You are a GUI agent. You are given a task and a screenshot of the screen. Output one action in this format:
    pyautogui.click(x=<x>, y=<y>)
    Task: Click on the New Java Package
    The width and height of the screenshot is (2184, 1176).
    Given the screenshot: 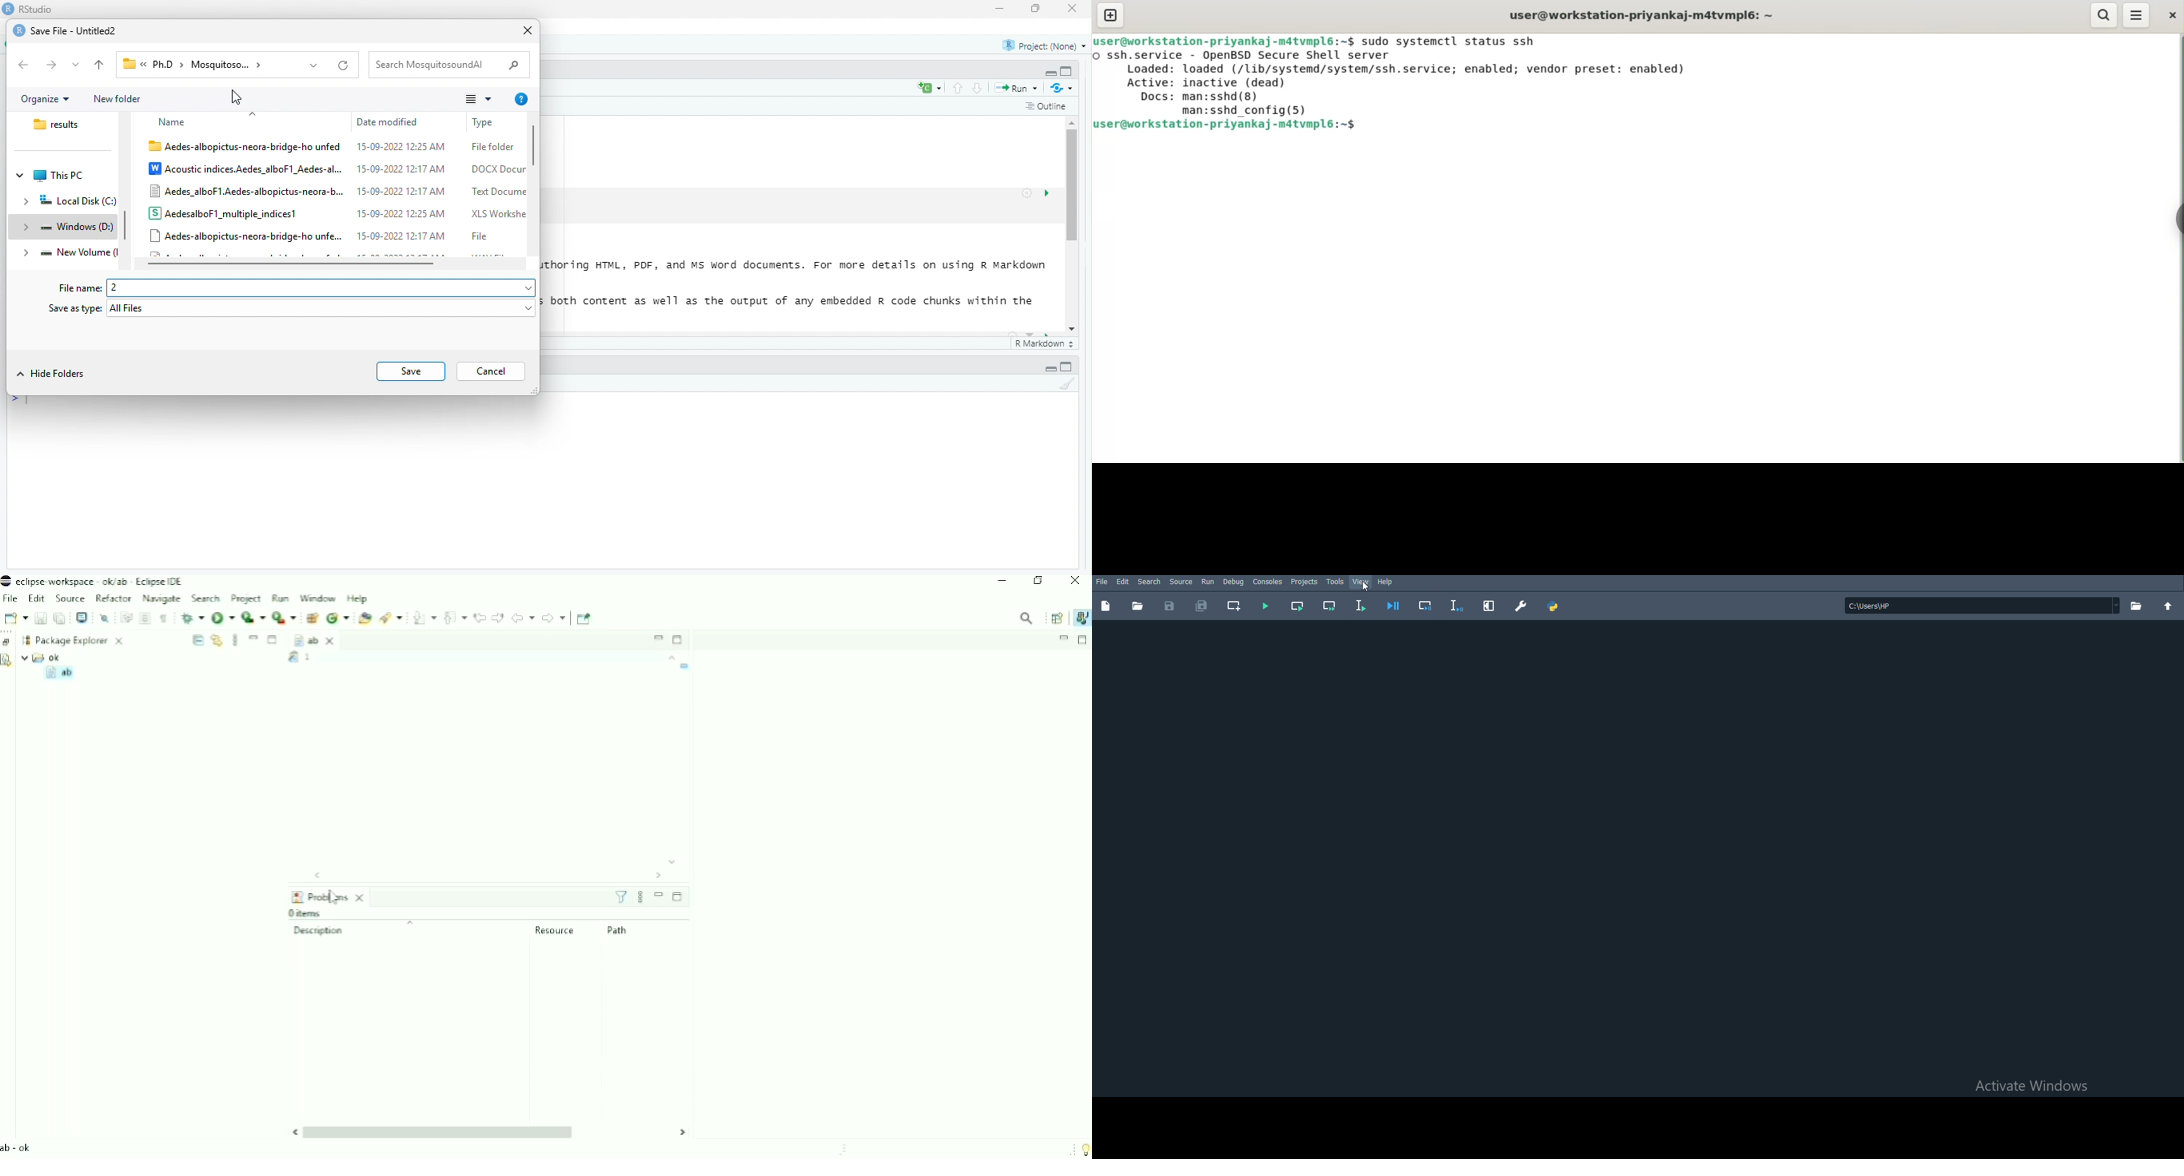 What is the action you would take?
    pyautogui.click(x=311, y=618)
    